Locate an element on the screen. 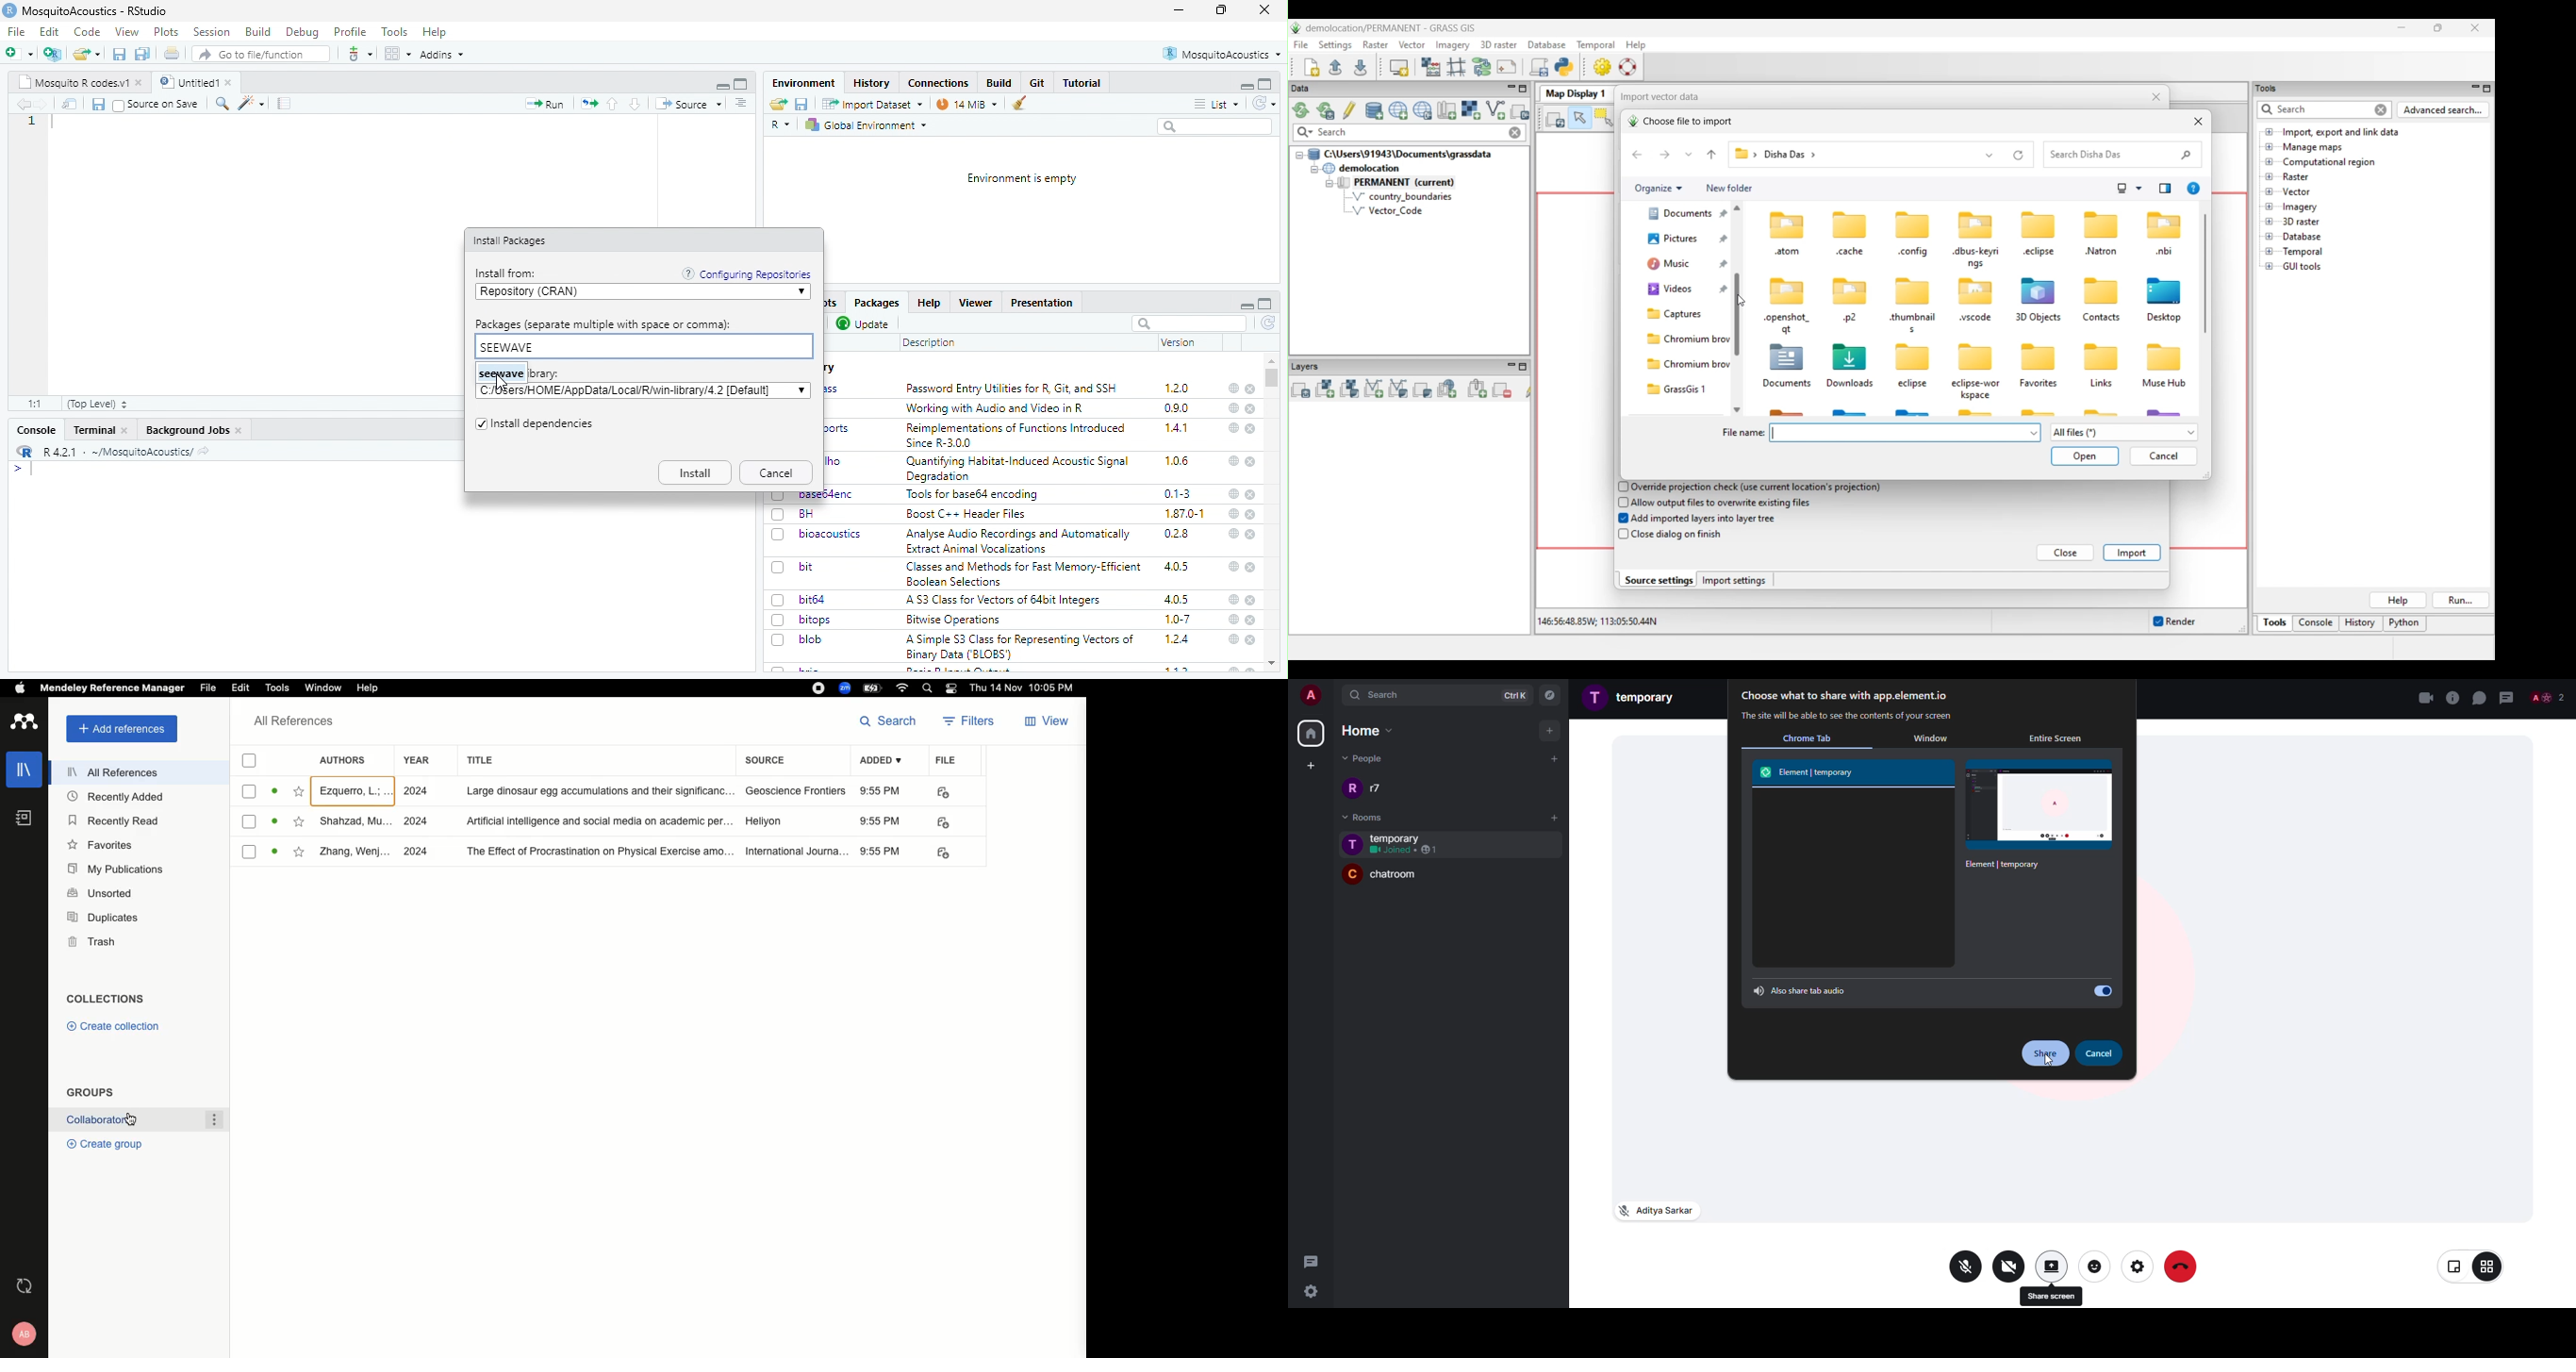  TITLE is located at coordinates (599, 853).